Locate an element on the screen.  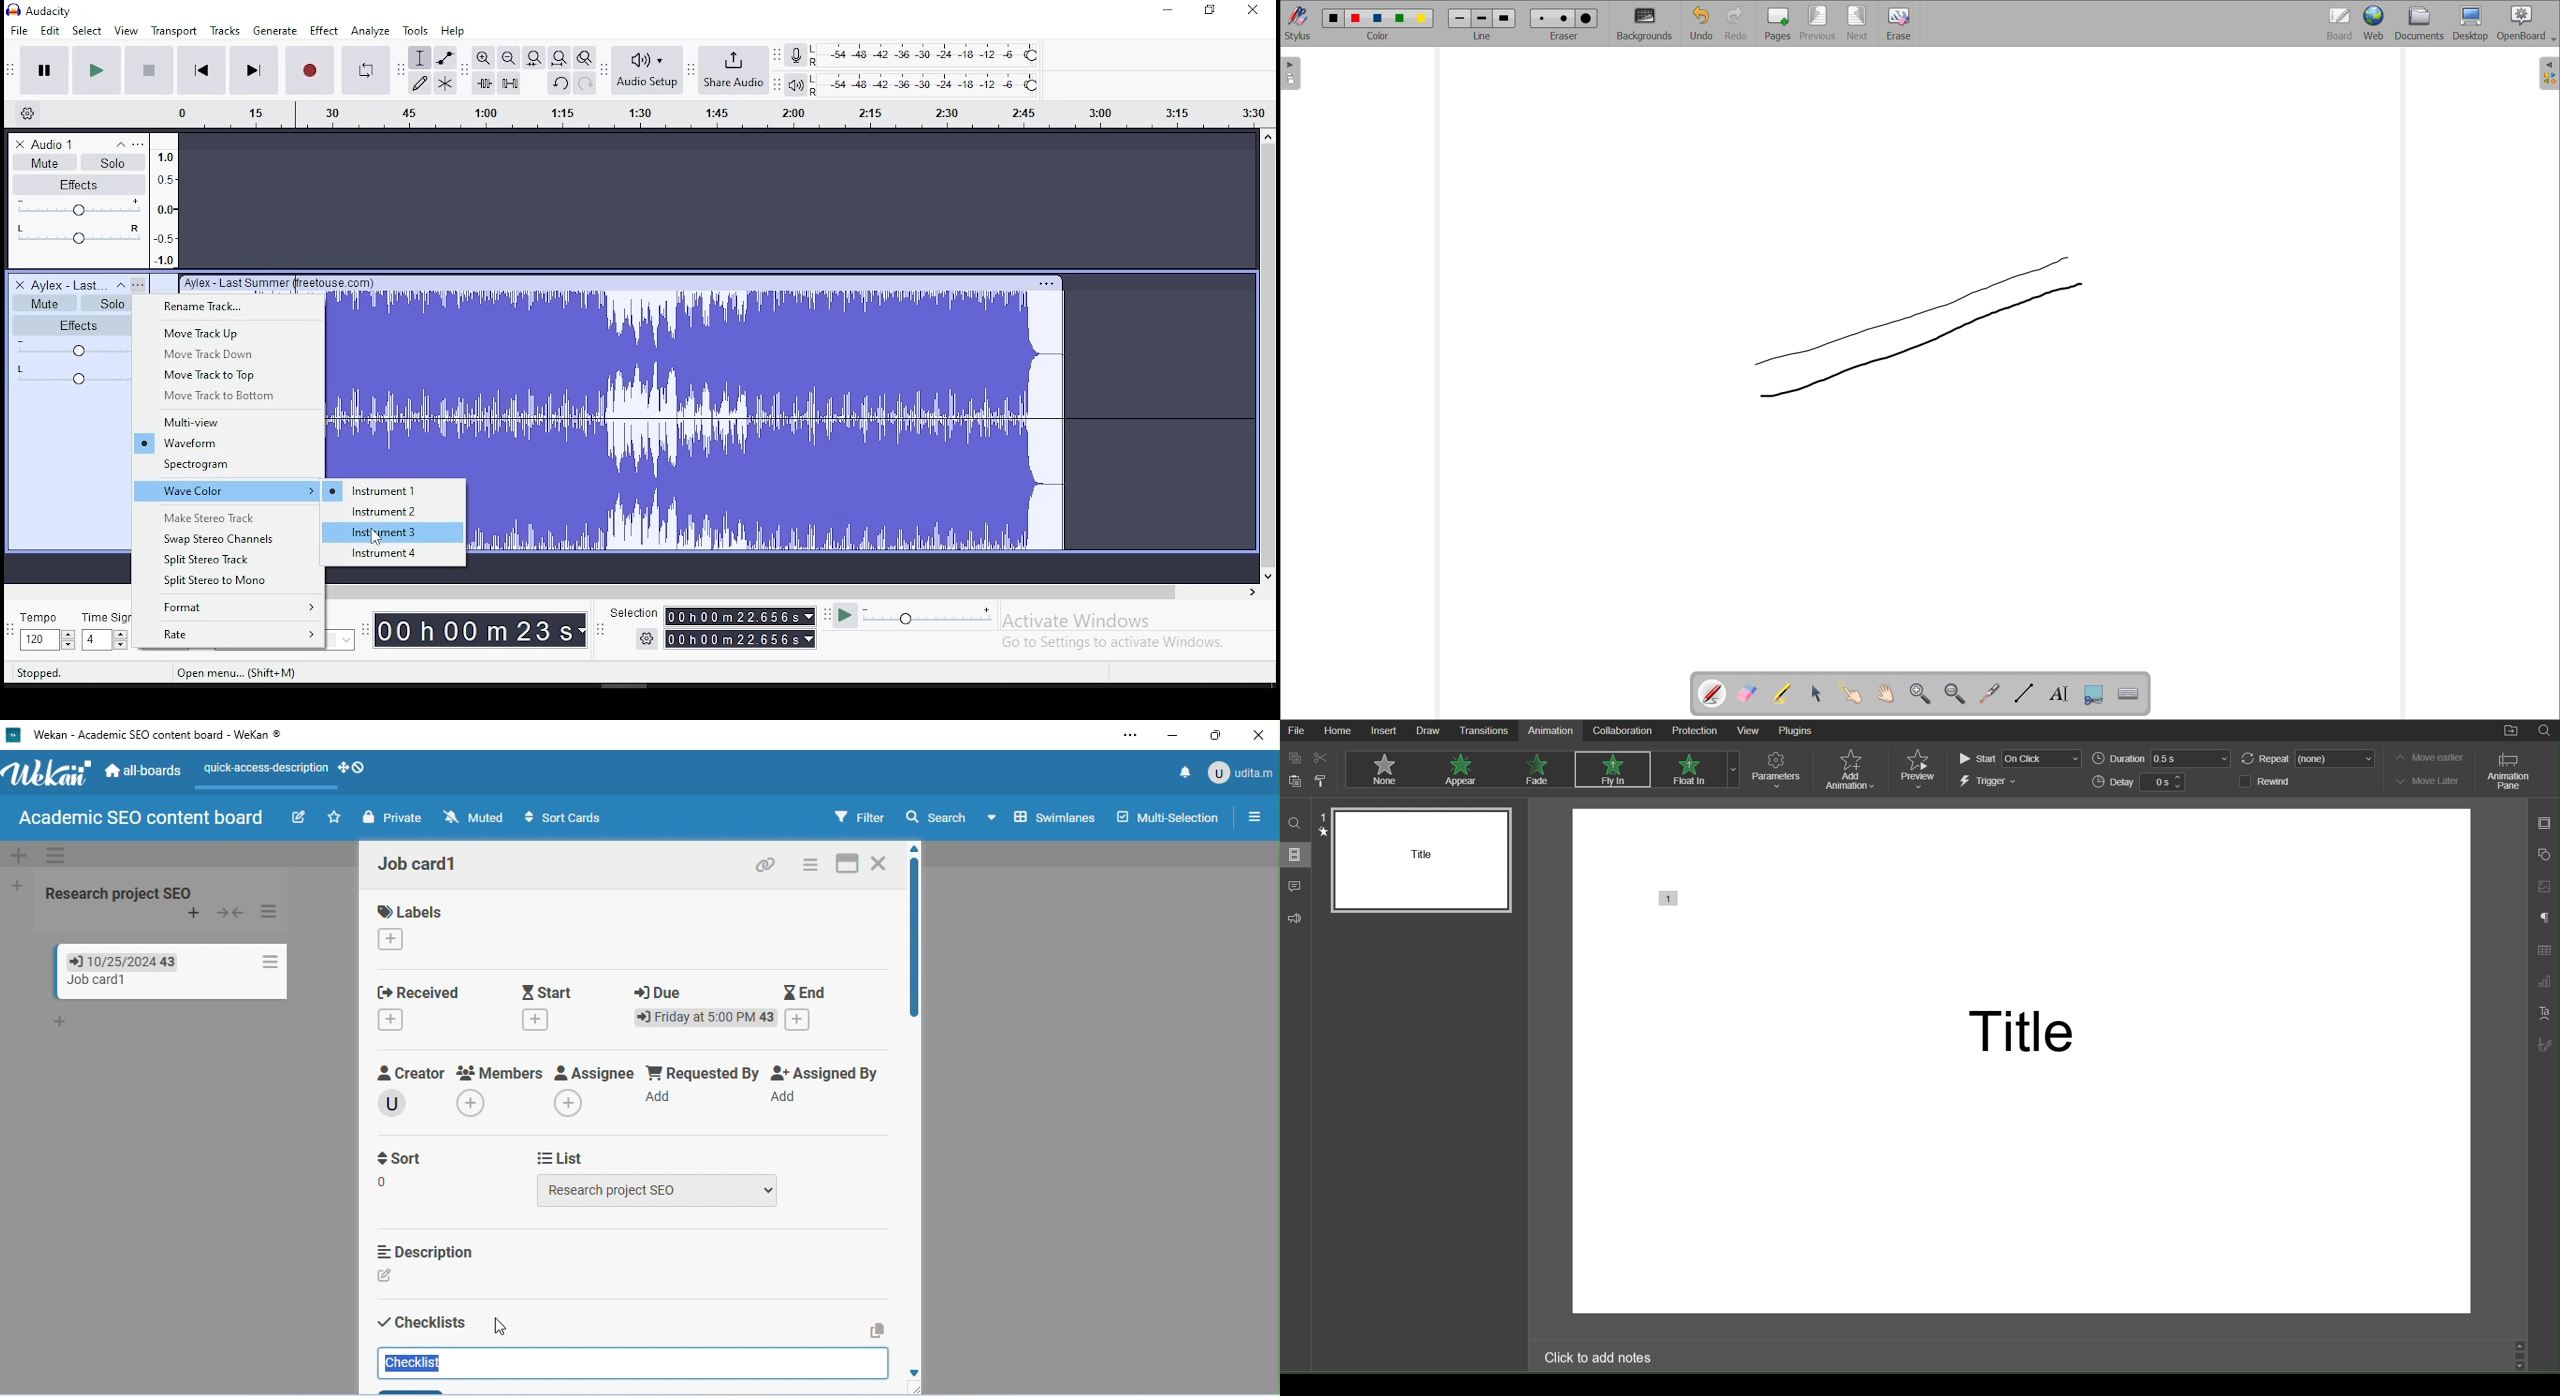
selection tool is located at coordinates (420, 58).